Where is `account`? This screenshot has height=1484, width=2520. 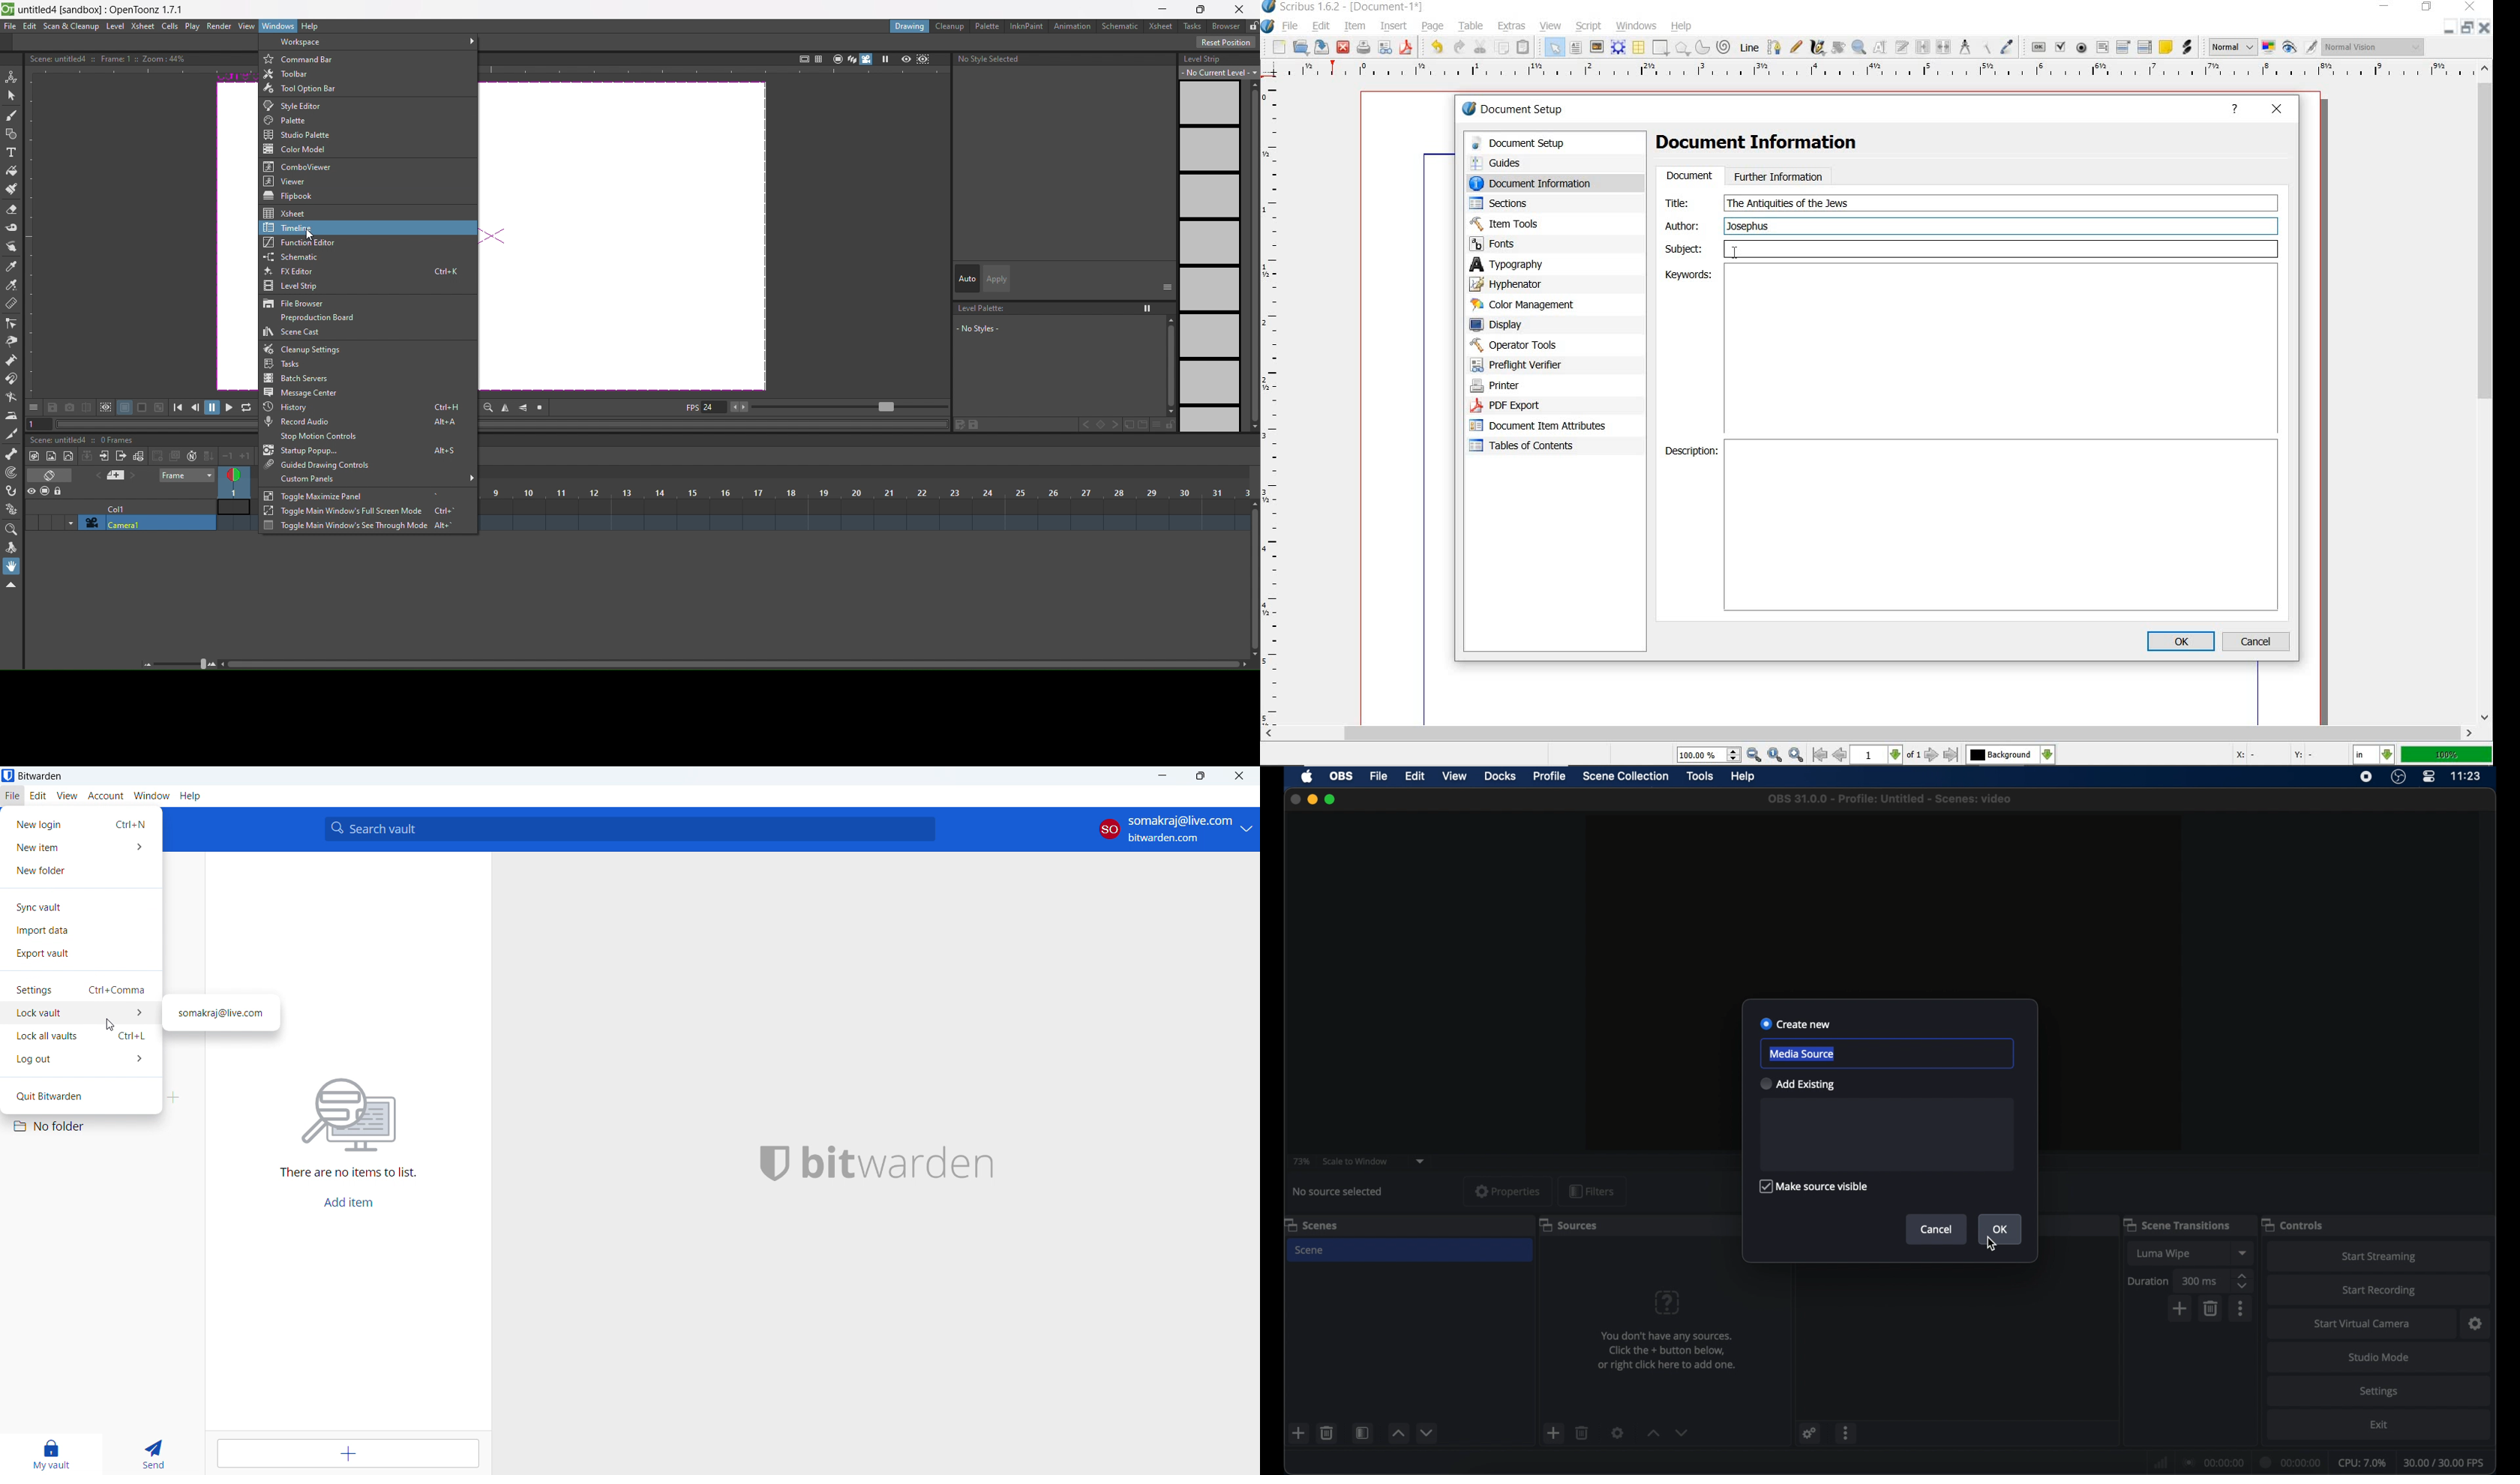 account is located at coordinates (1174, 829).